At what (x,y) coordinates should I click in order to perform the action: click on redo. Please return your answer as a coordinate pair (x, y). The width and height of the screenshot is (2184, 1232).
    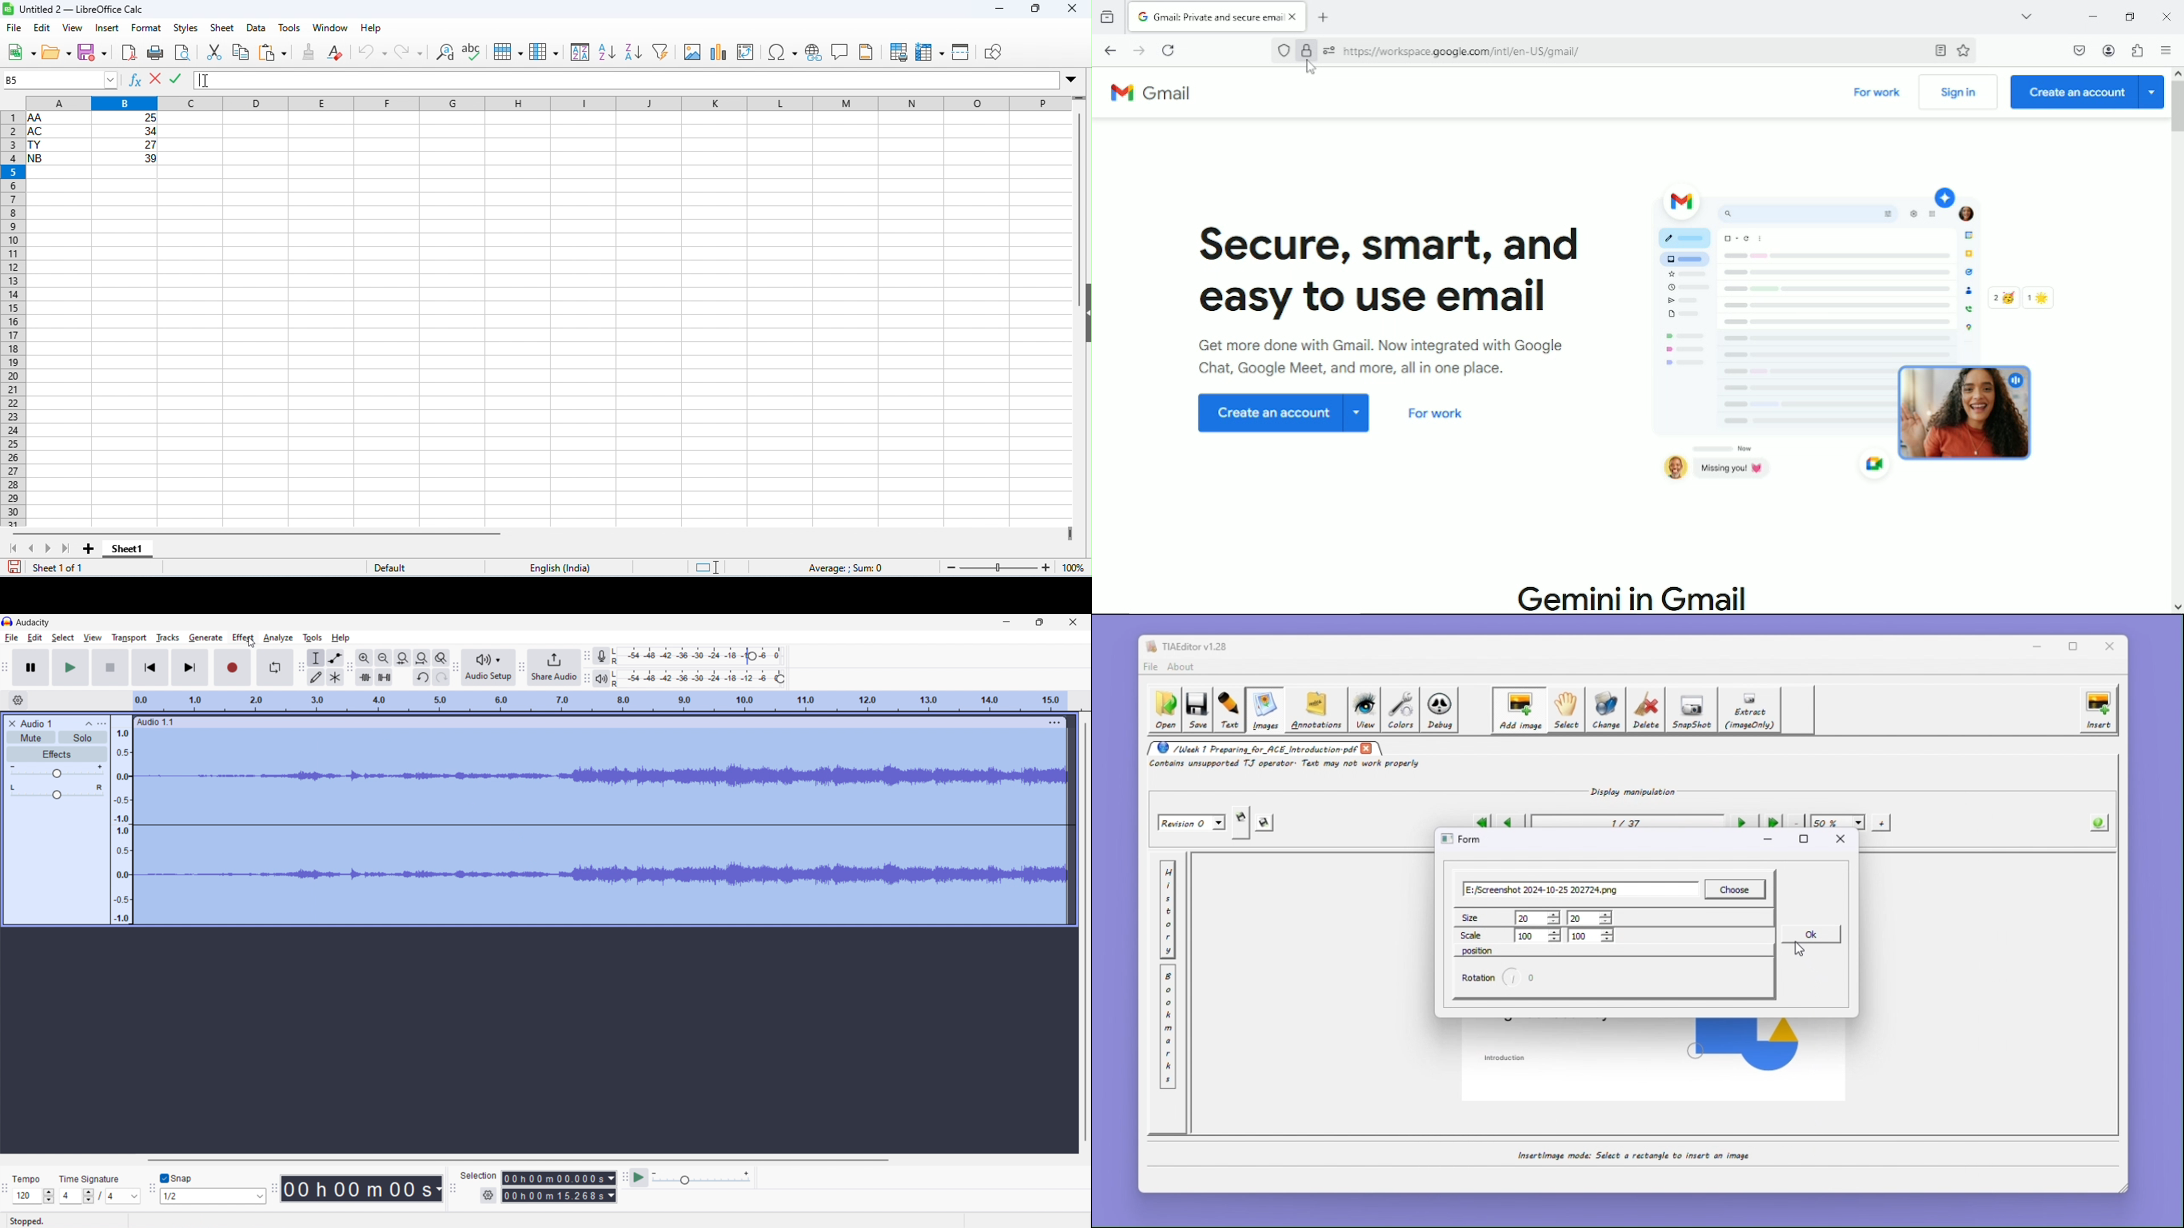
    Looking at the image, I should click on (442, 677).